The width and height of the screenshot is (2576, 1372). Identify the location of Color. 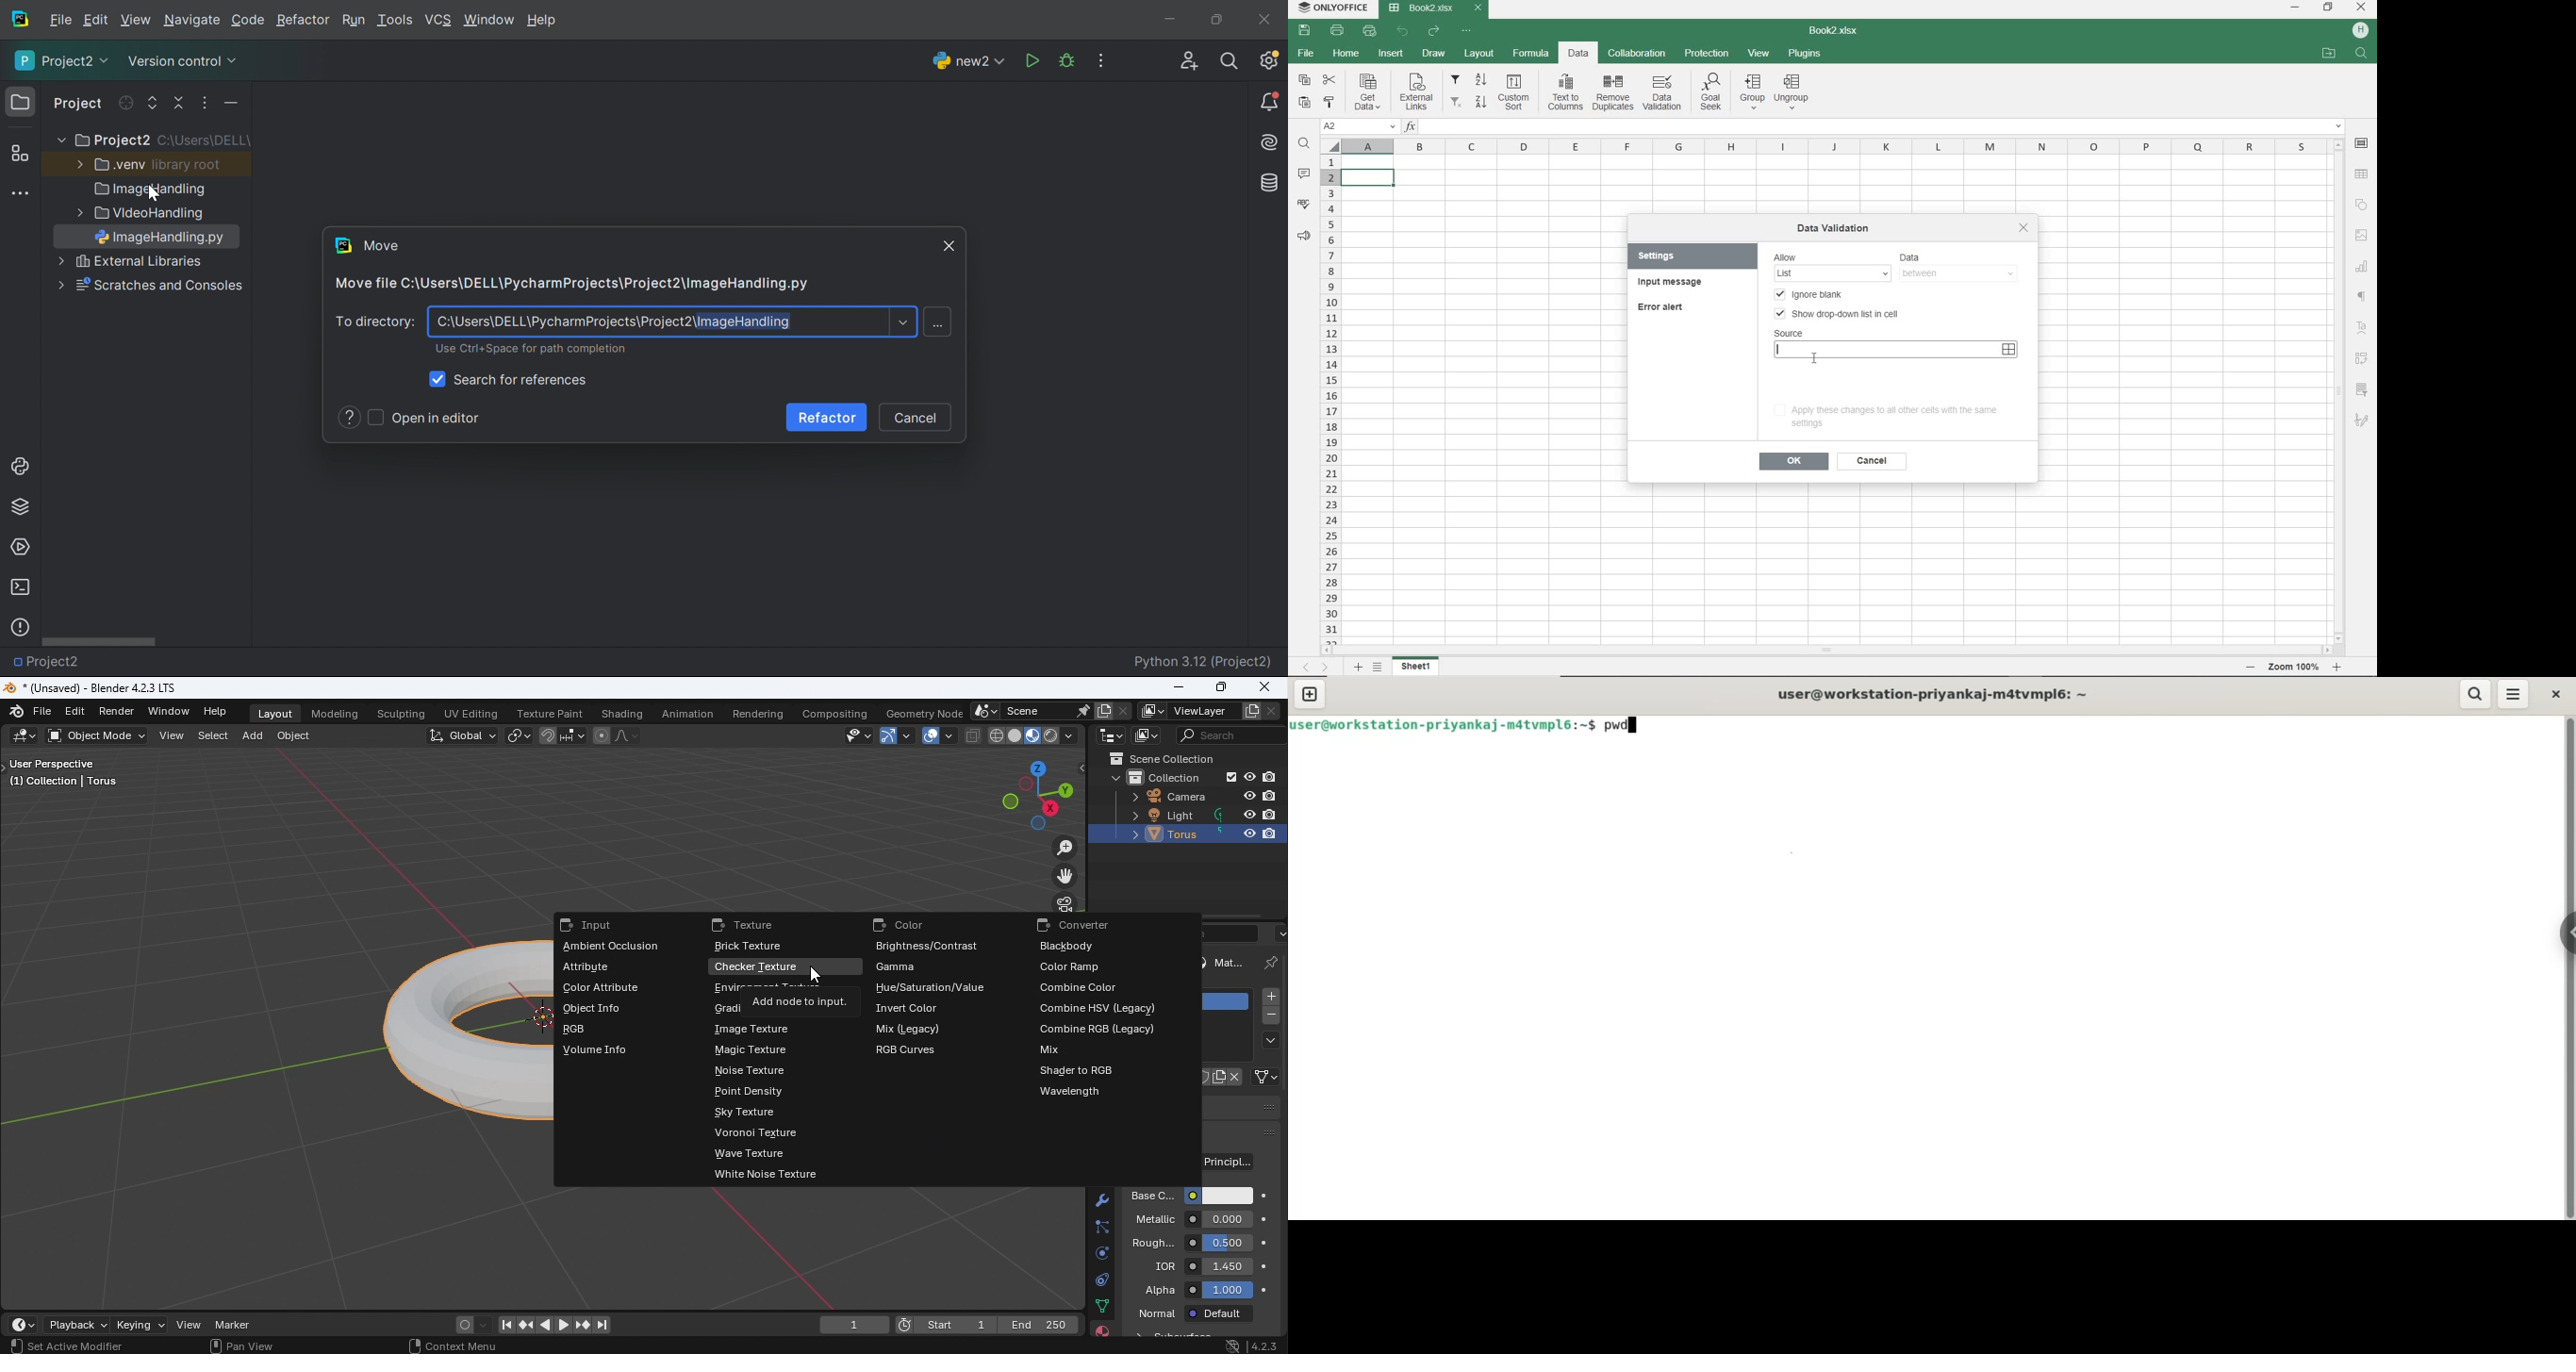
(897, 925).